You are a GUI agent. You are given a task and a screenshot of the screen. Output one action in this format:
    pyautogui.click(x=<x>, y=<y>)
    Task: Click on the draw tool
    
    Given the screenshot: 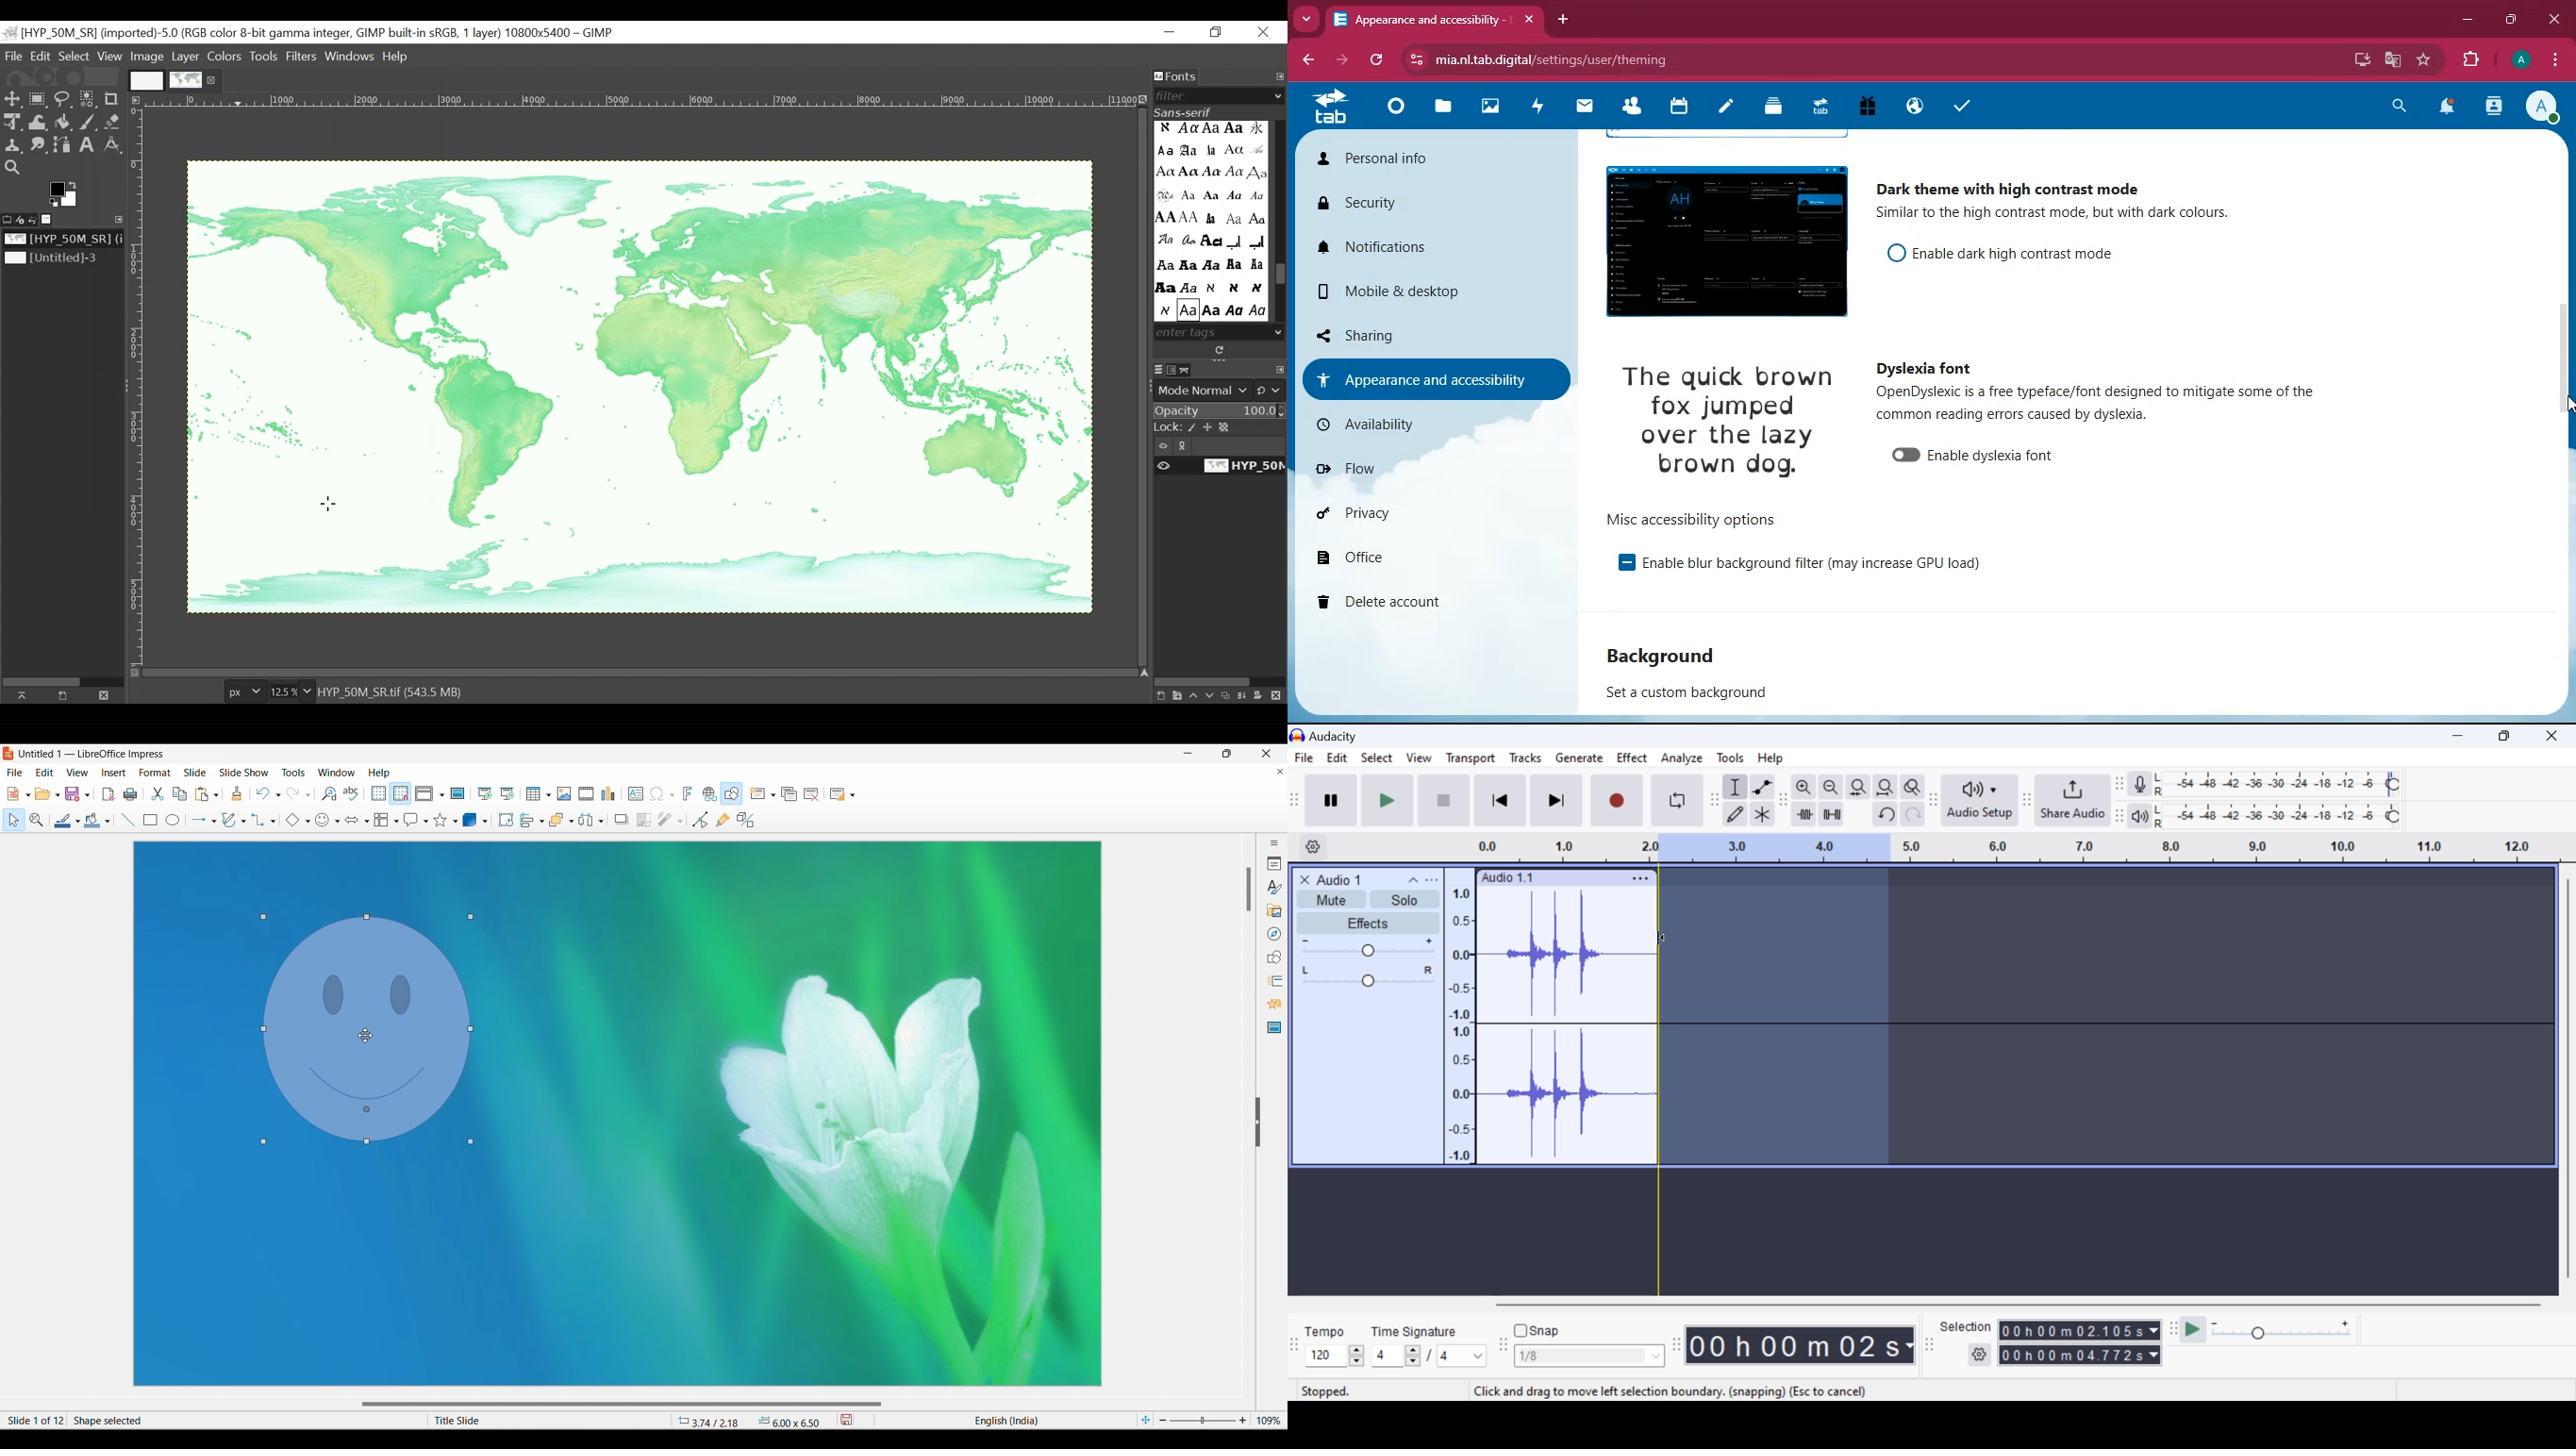 What is the action you would take?
    pyautogui.click(x=1735, y=814)
    